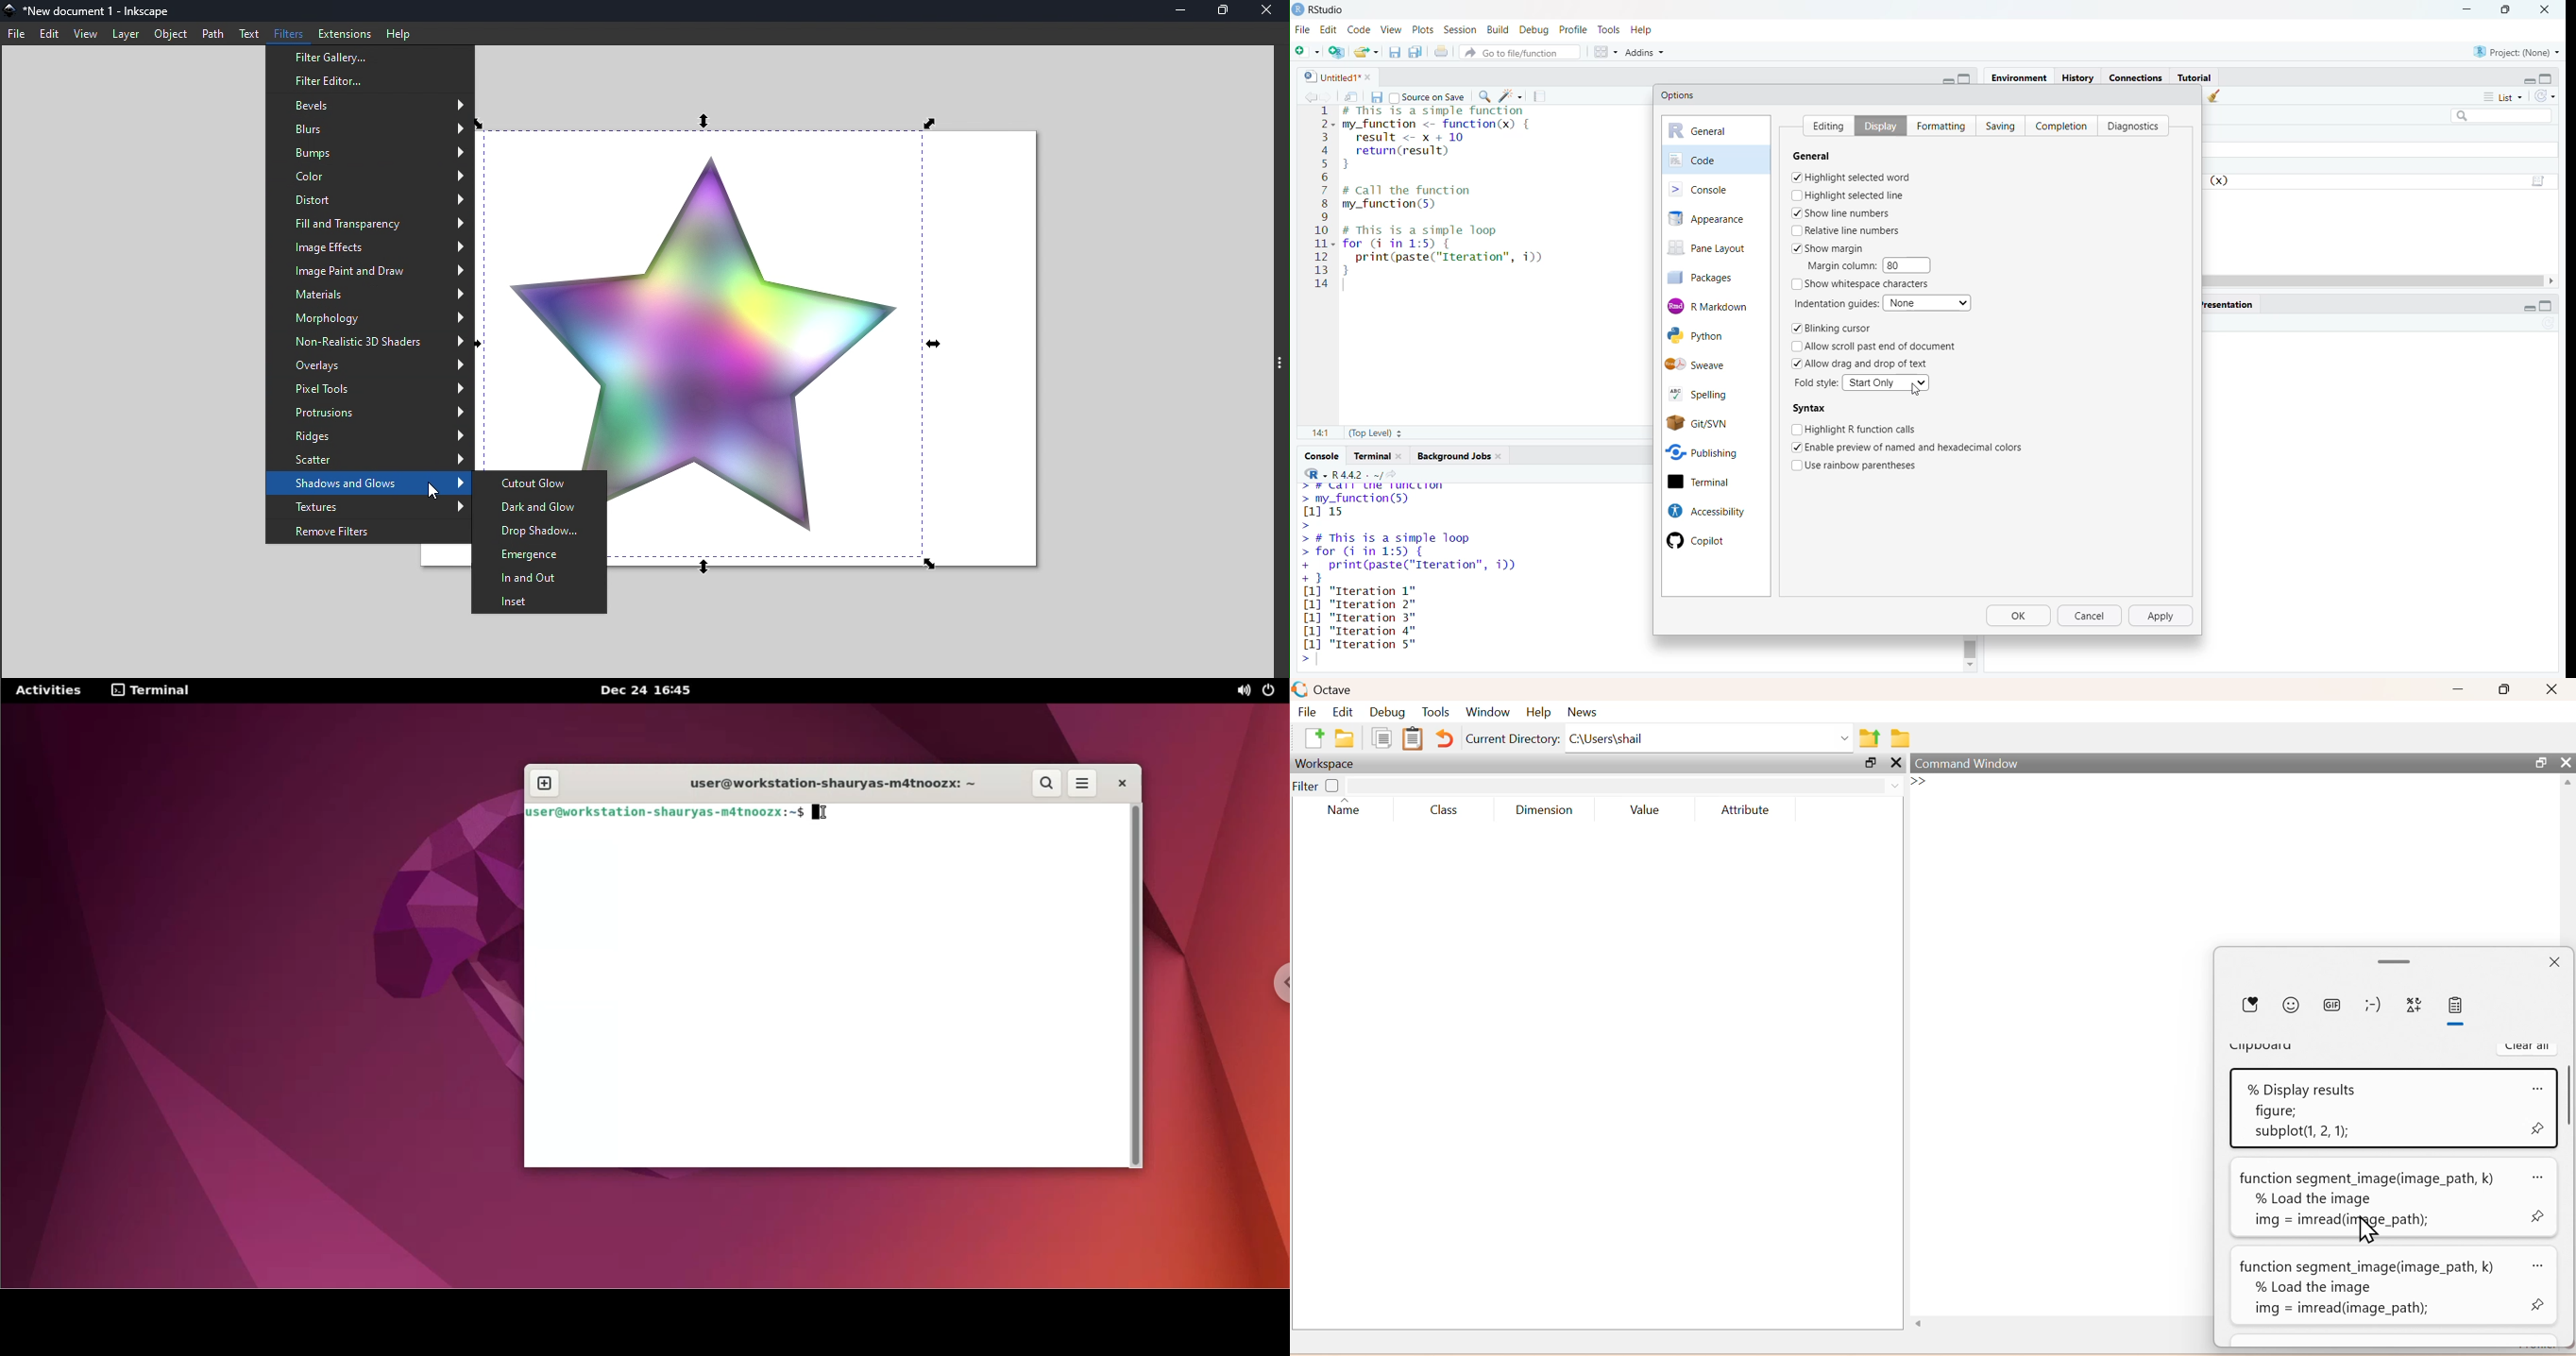 This screenshot has height=1372, width=2576. Describe the element at coordinates (1938, 124) in the screenshot. I see `formatting` at that location.